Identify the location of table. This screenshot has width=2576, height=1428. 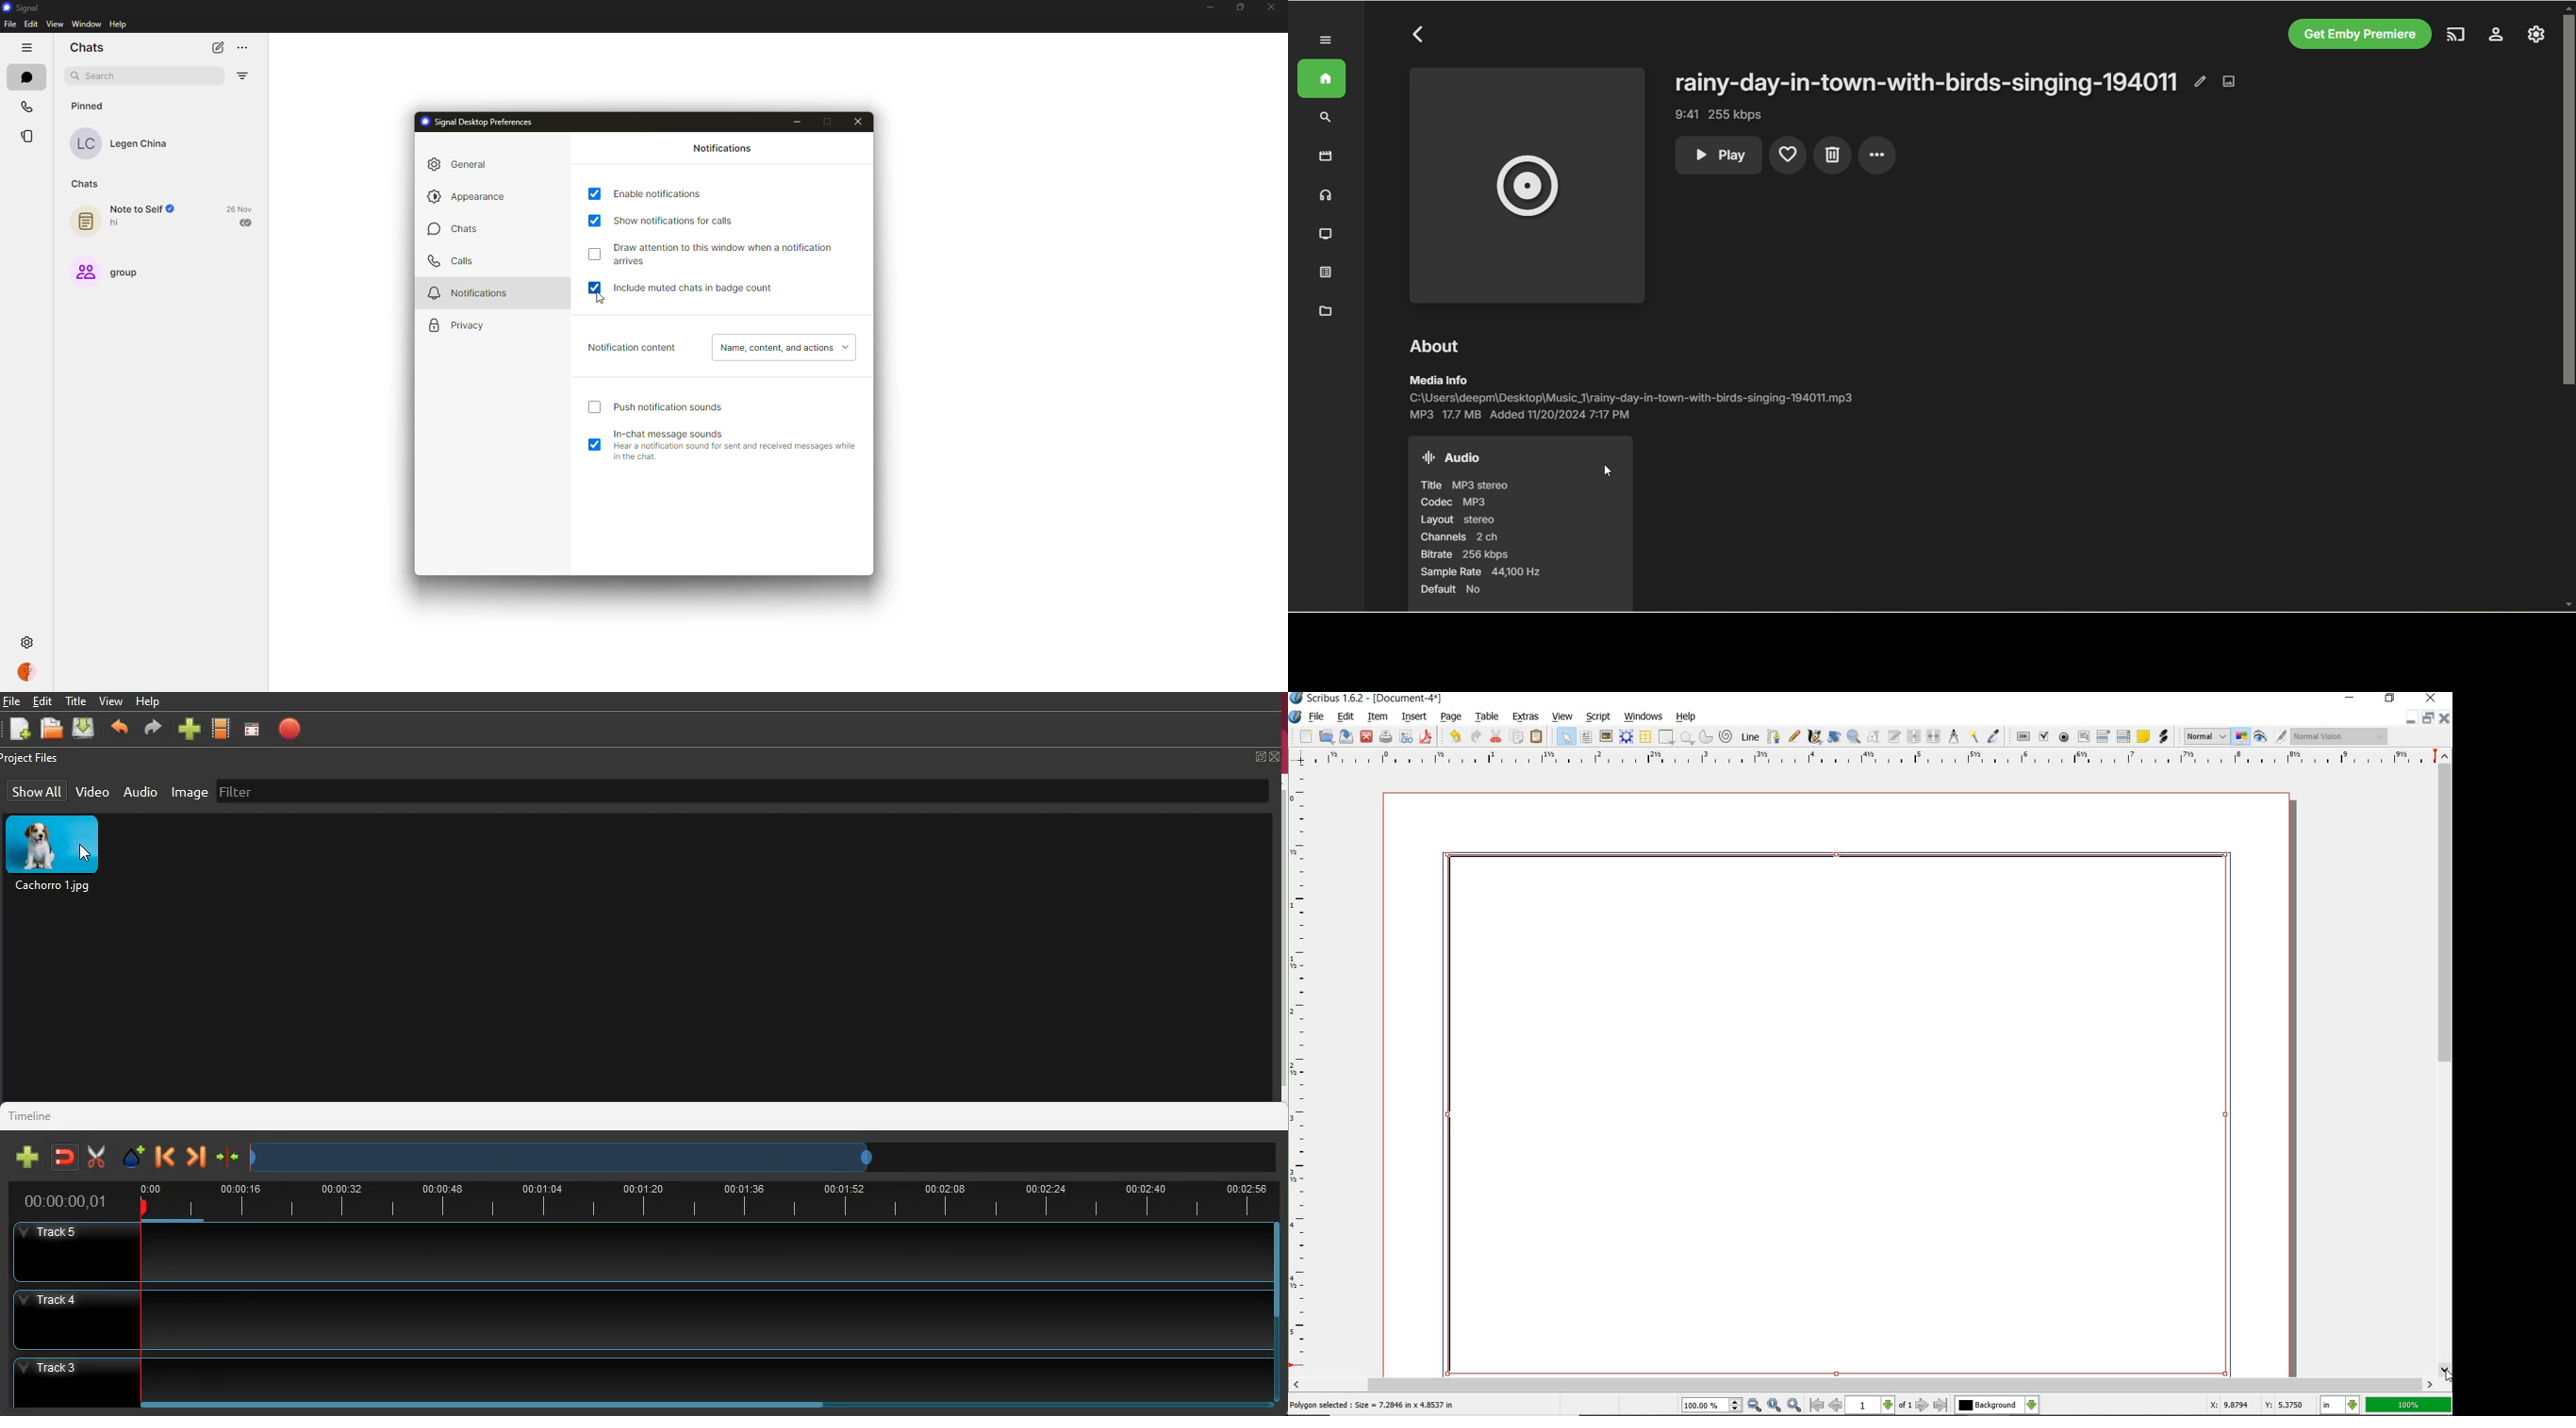
(1488, 717).